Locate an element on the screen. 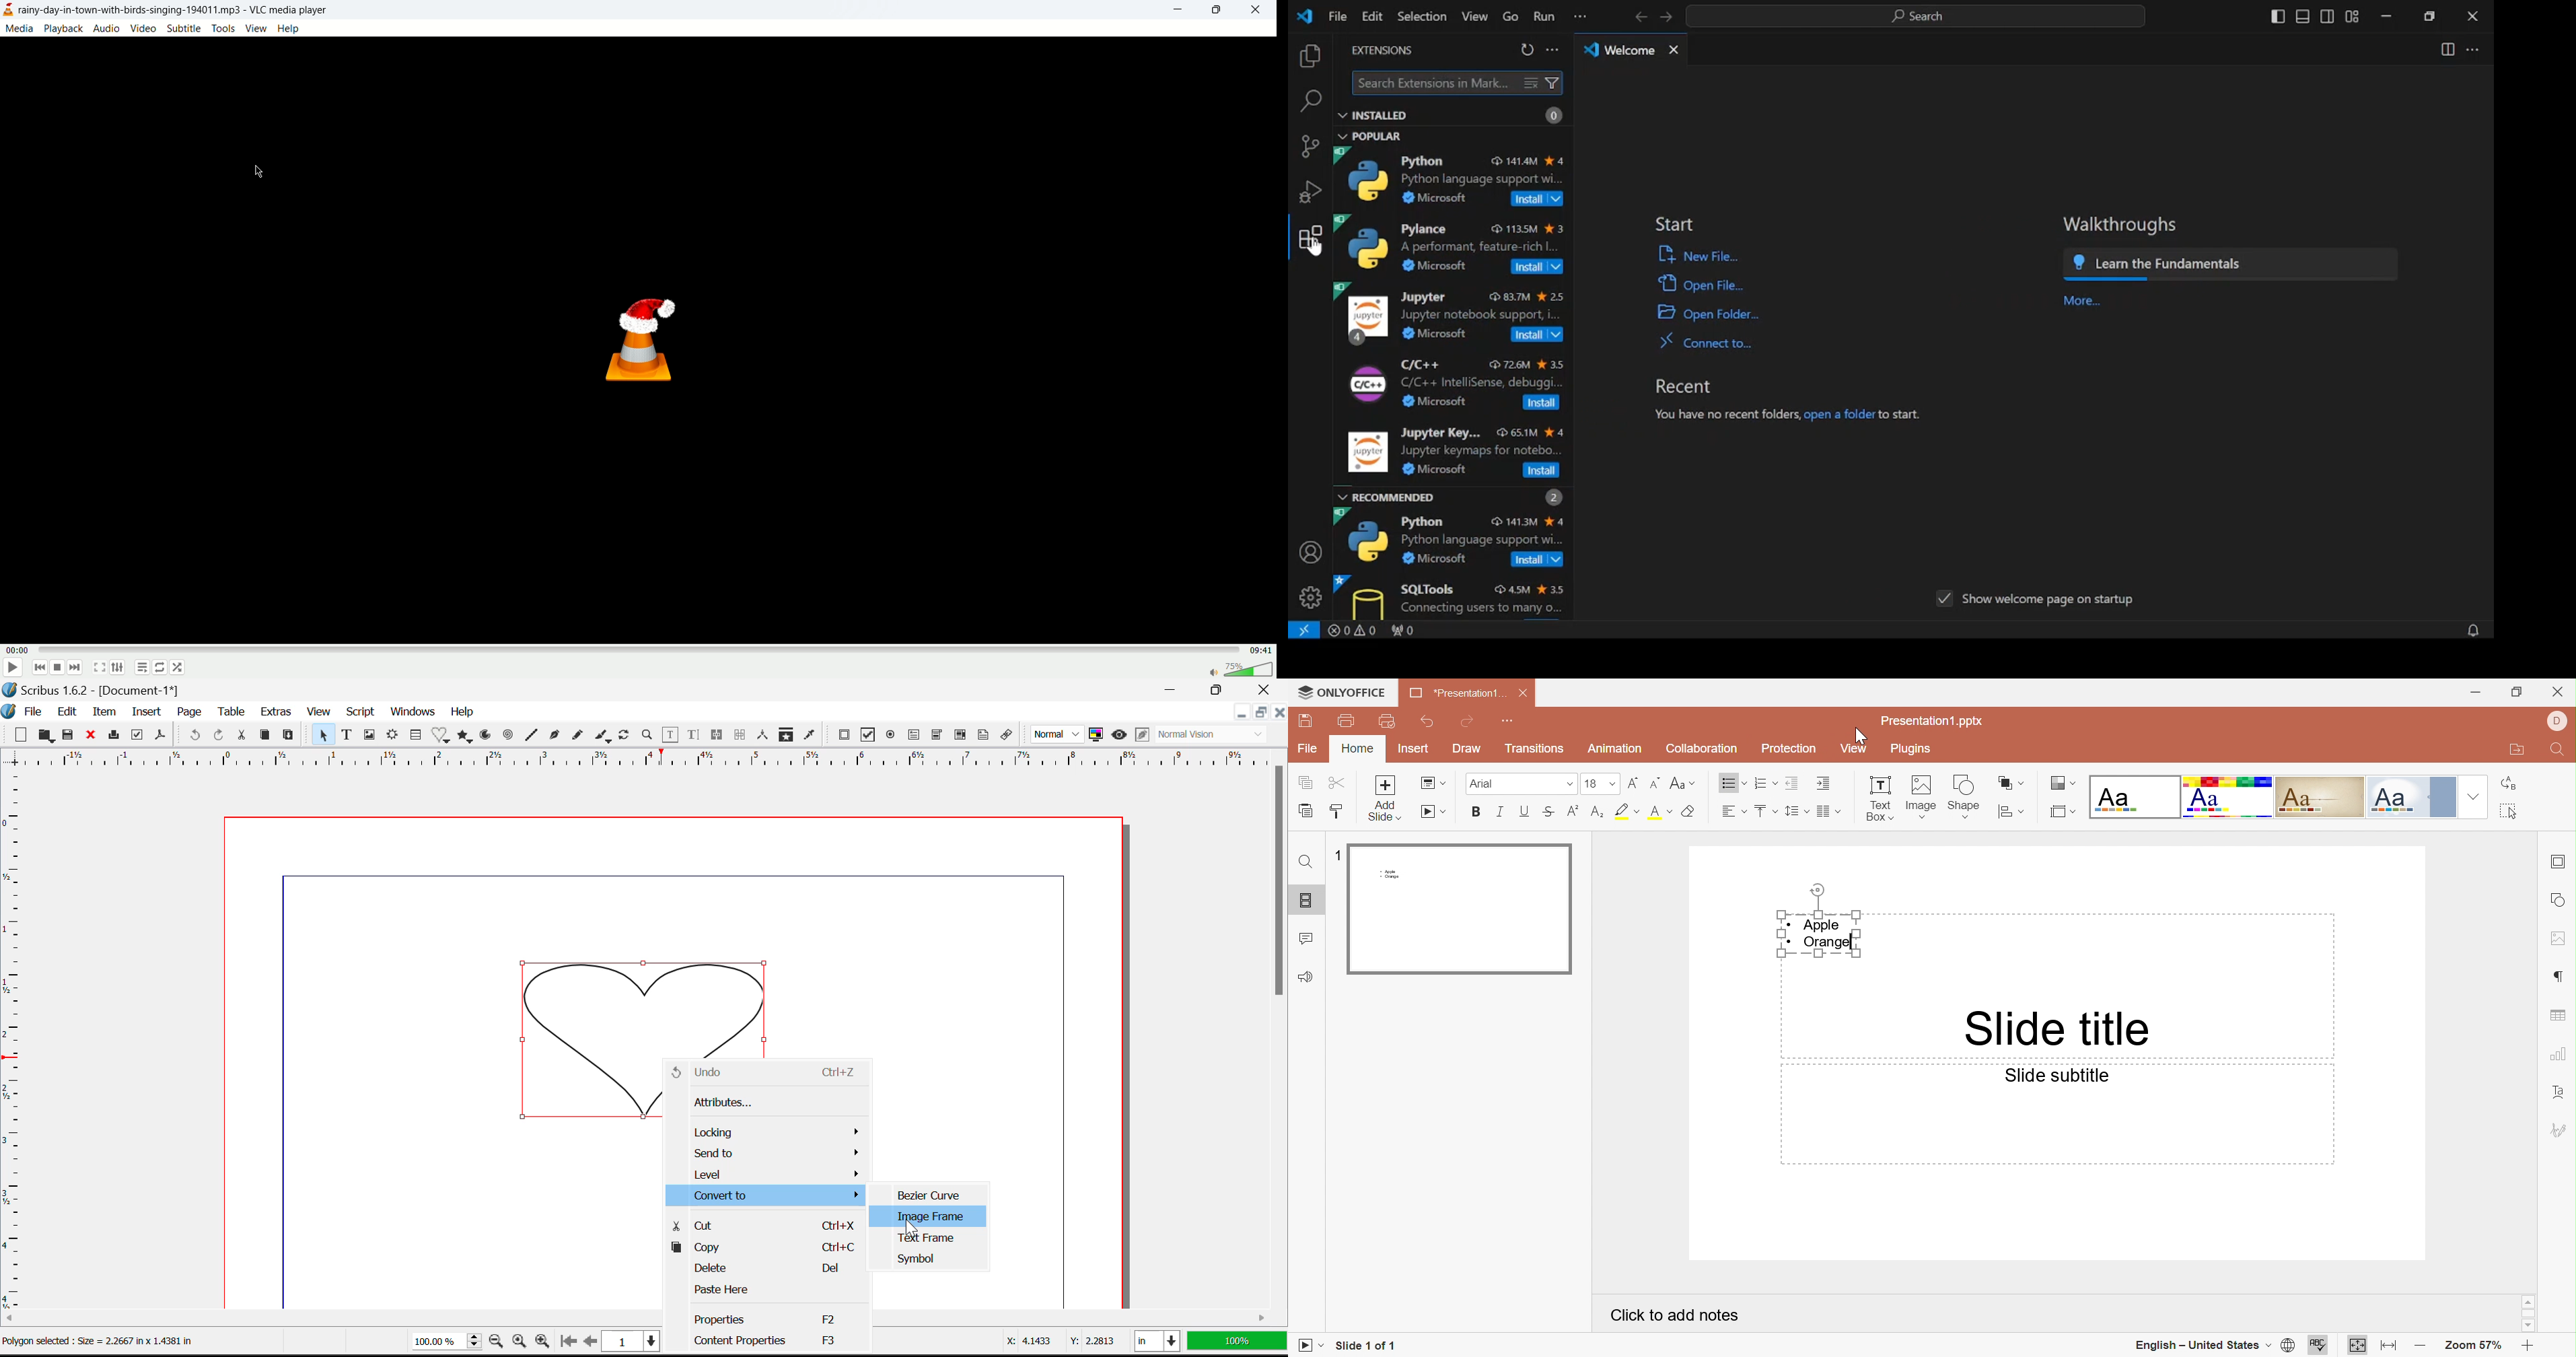 This screenshot has width=2576, height=1372. Arrange shape is located at coordinates (2011, 782).